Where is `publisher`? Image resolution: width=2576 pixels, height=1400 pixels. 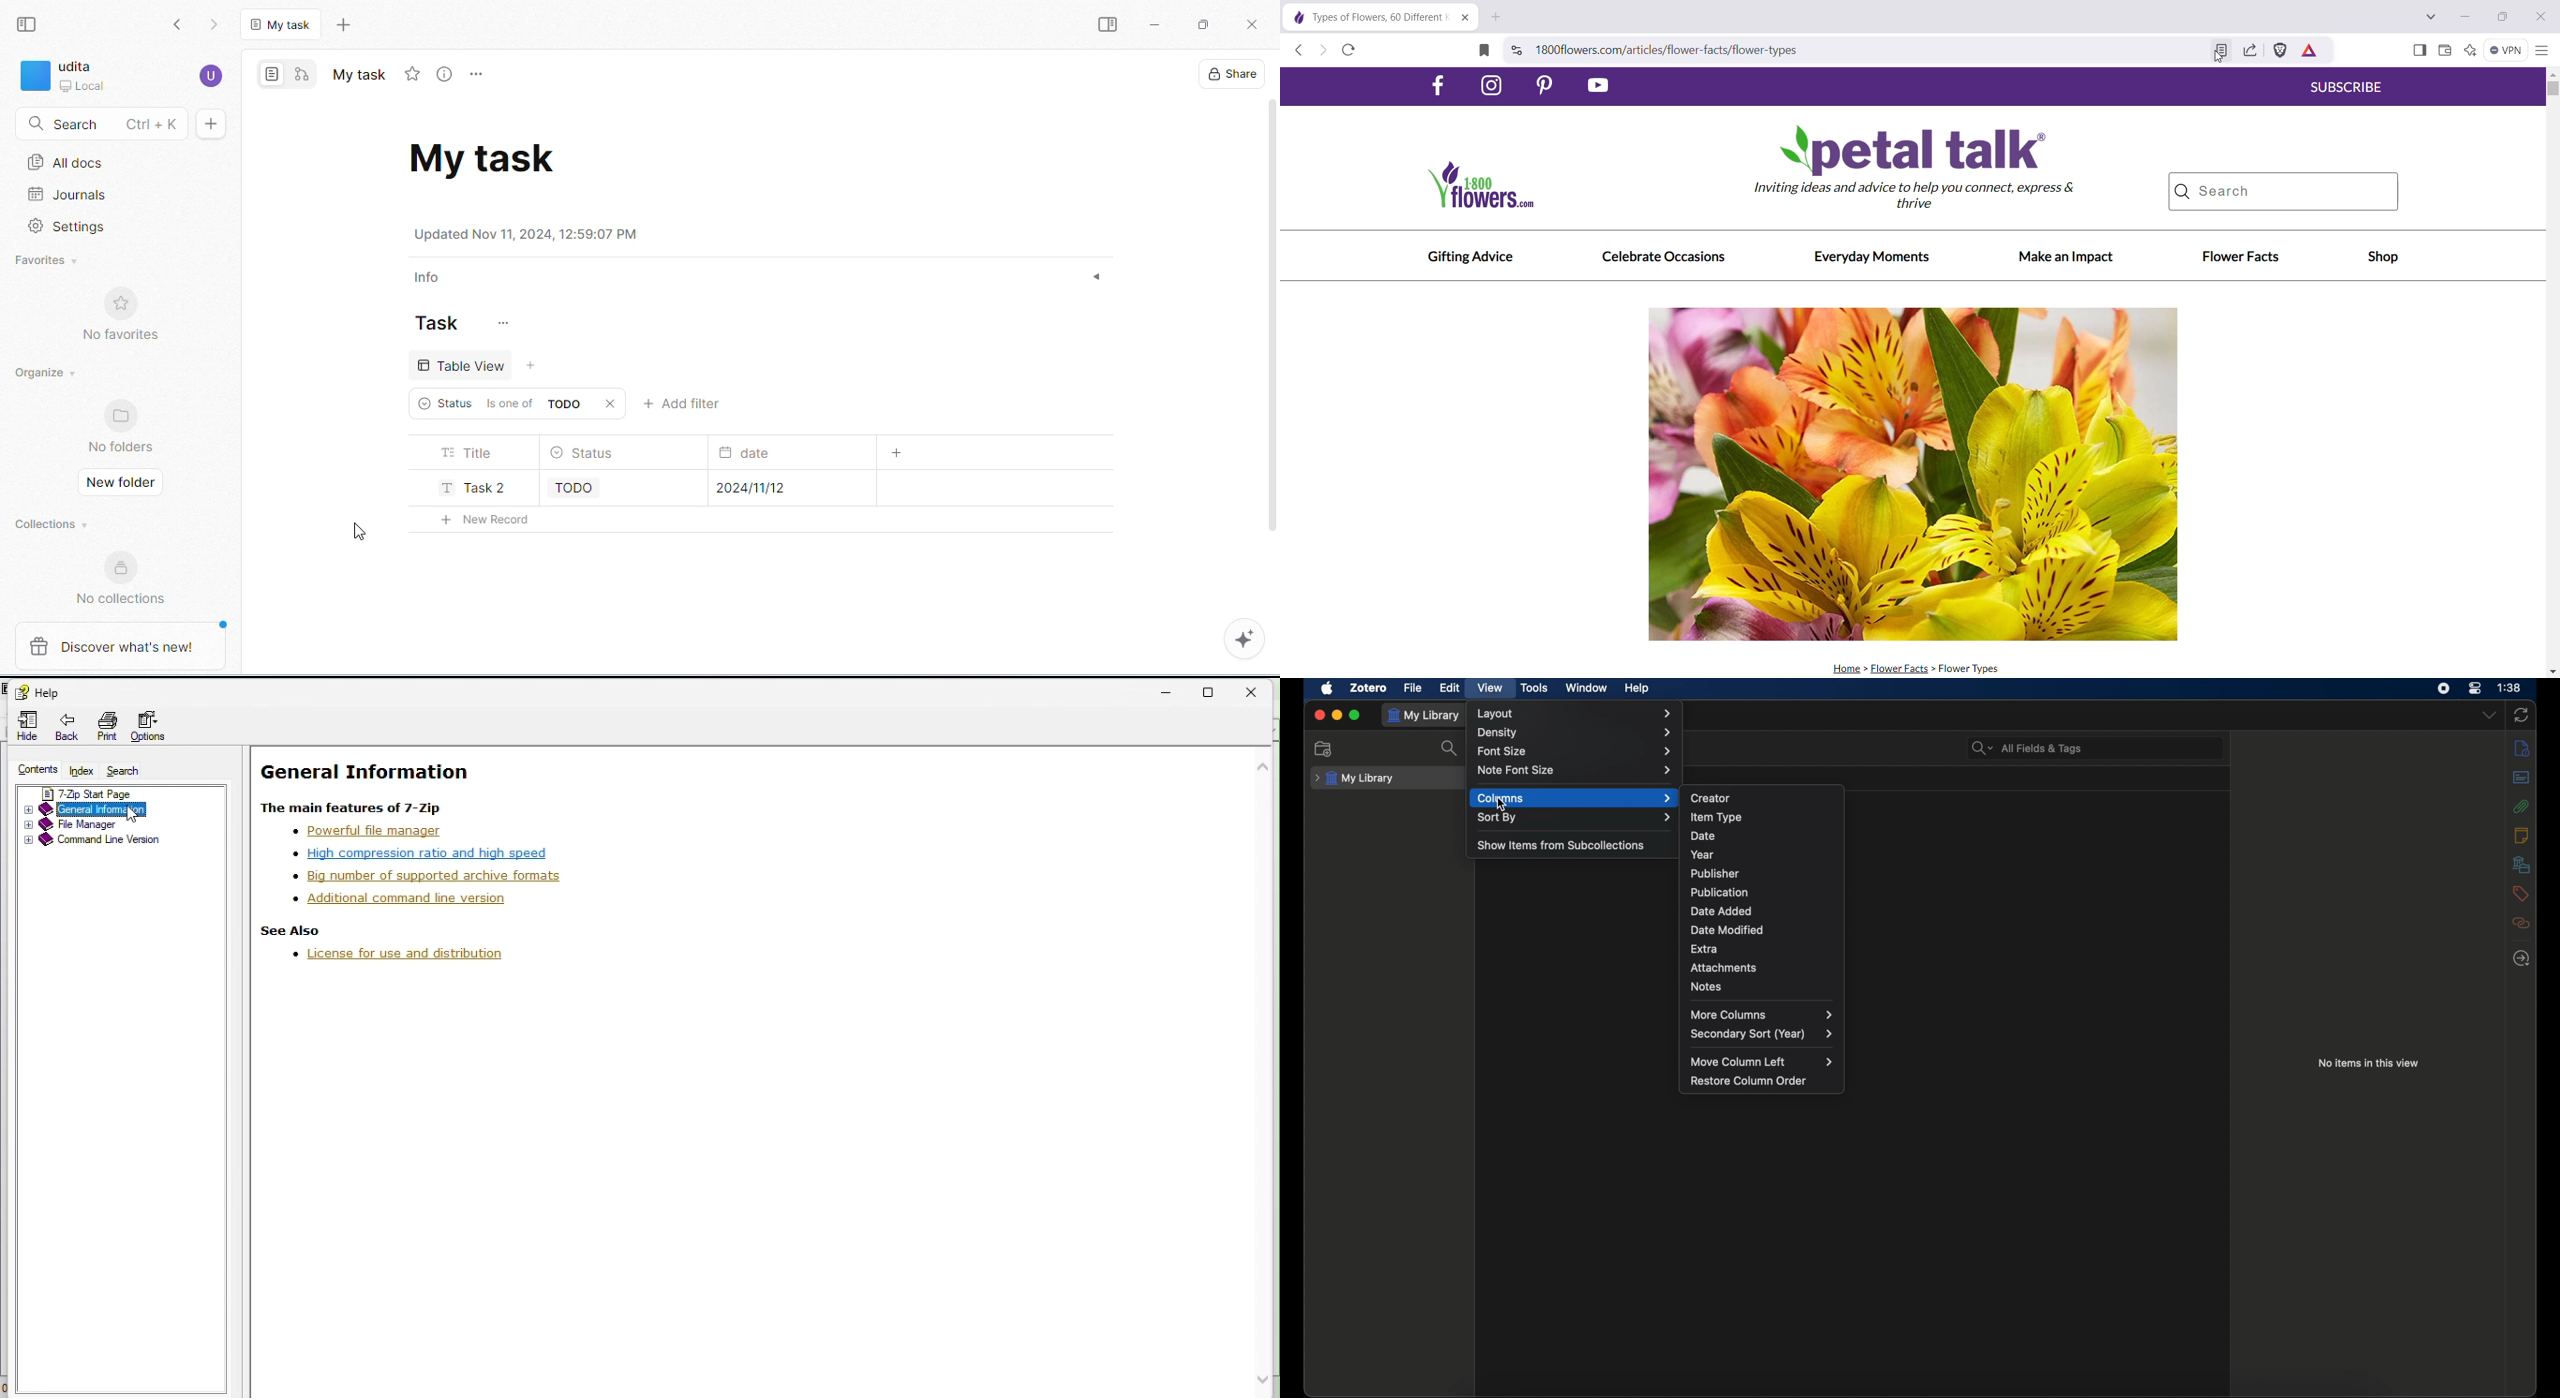
publisher is located at coordinates (1716, 873).